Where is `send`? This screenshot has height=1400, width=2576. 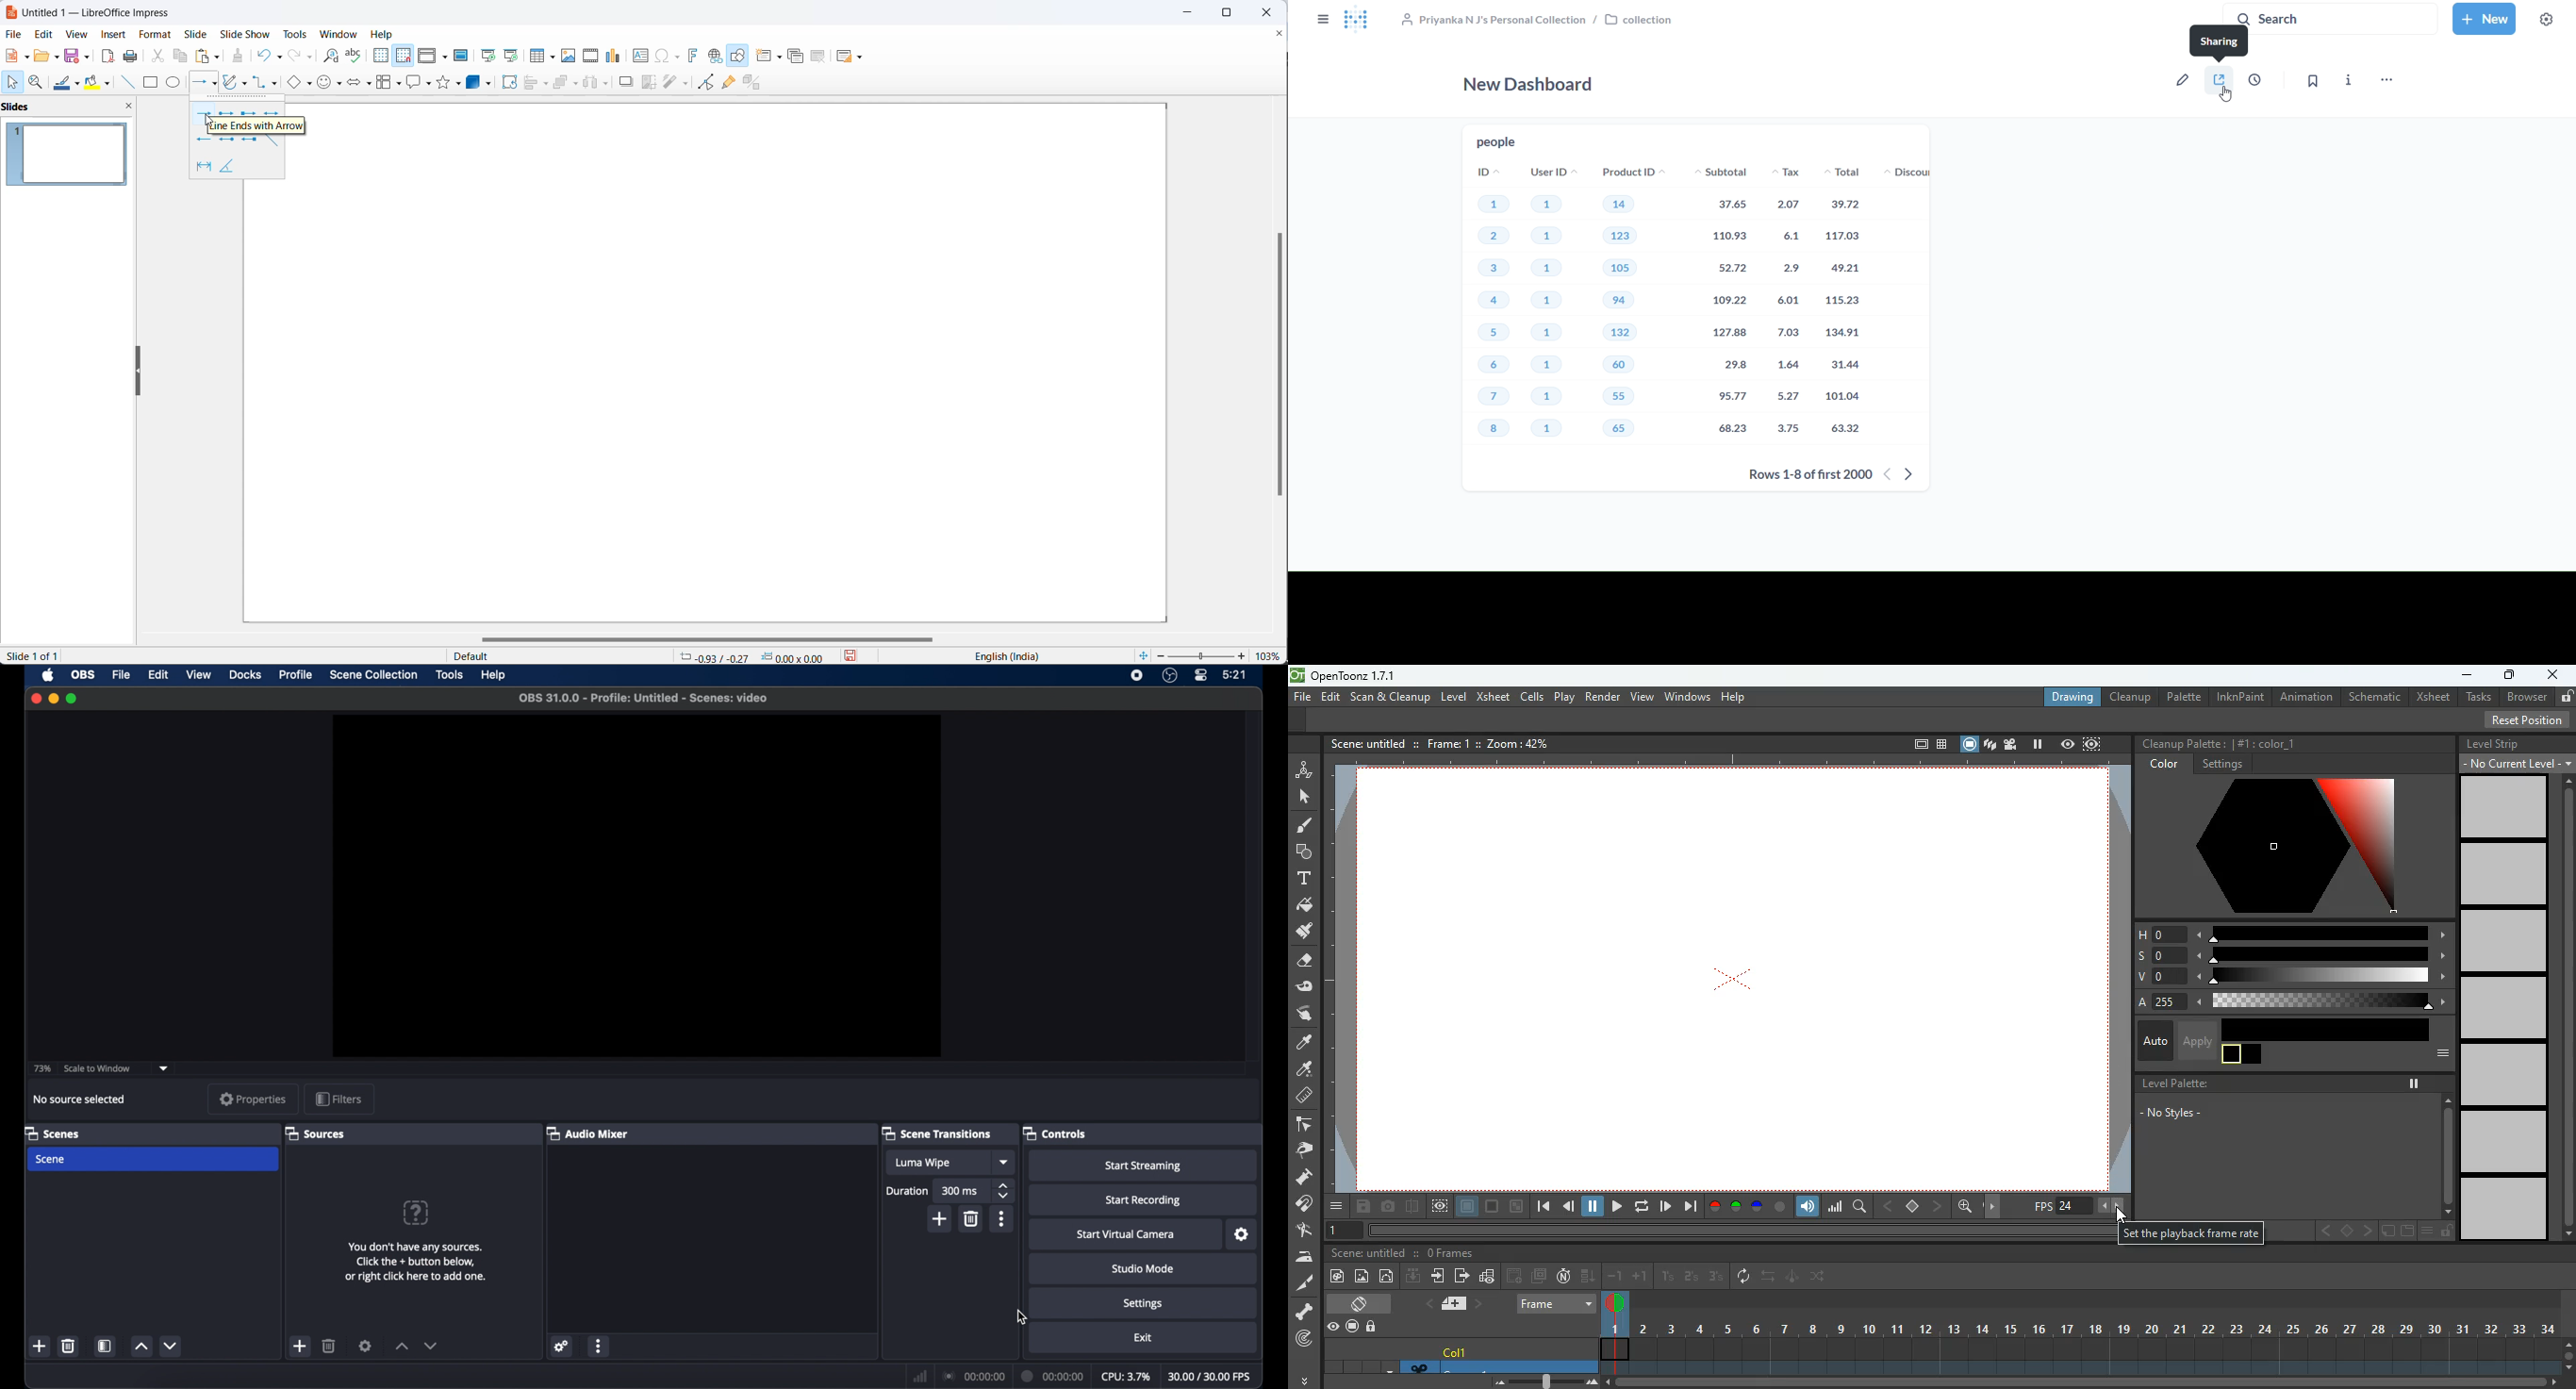 send is located at coordinates (1461, 1276).